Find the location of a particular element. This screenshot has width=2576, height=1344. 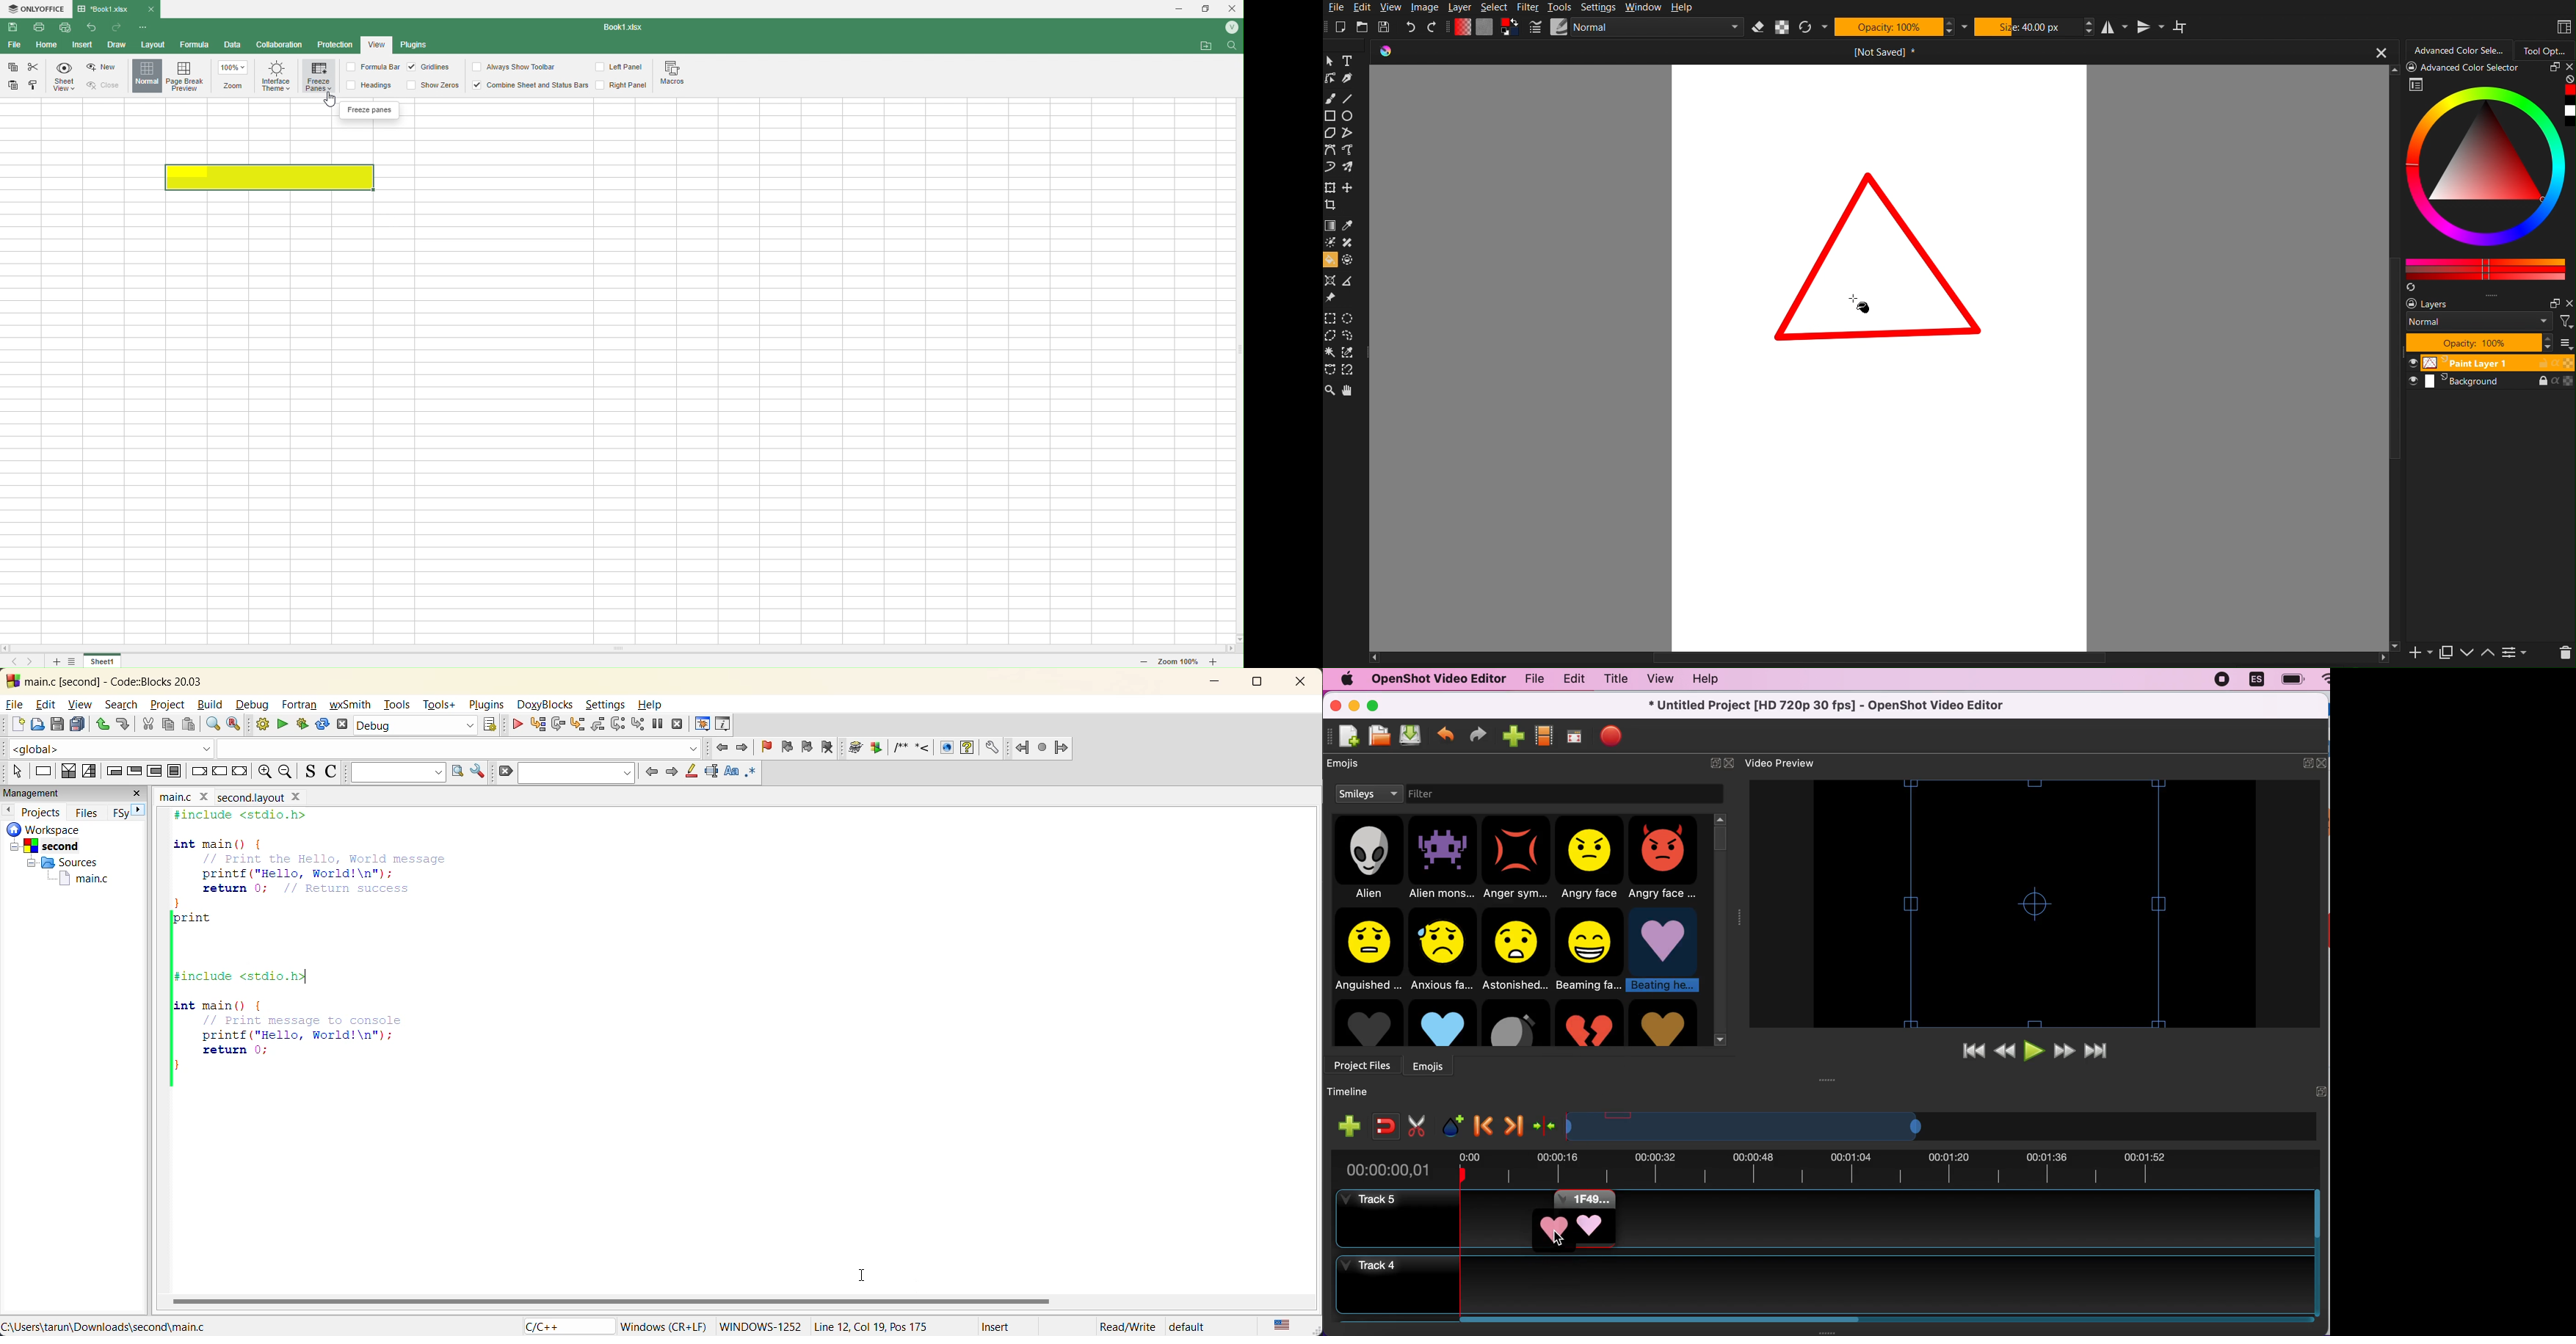

select is located at coordinates (12, 771).